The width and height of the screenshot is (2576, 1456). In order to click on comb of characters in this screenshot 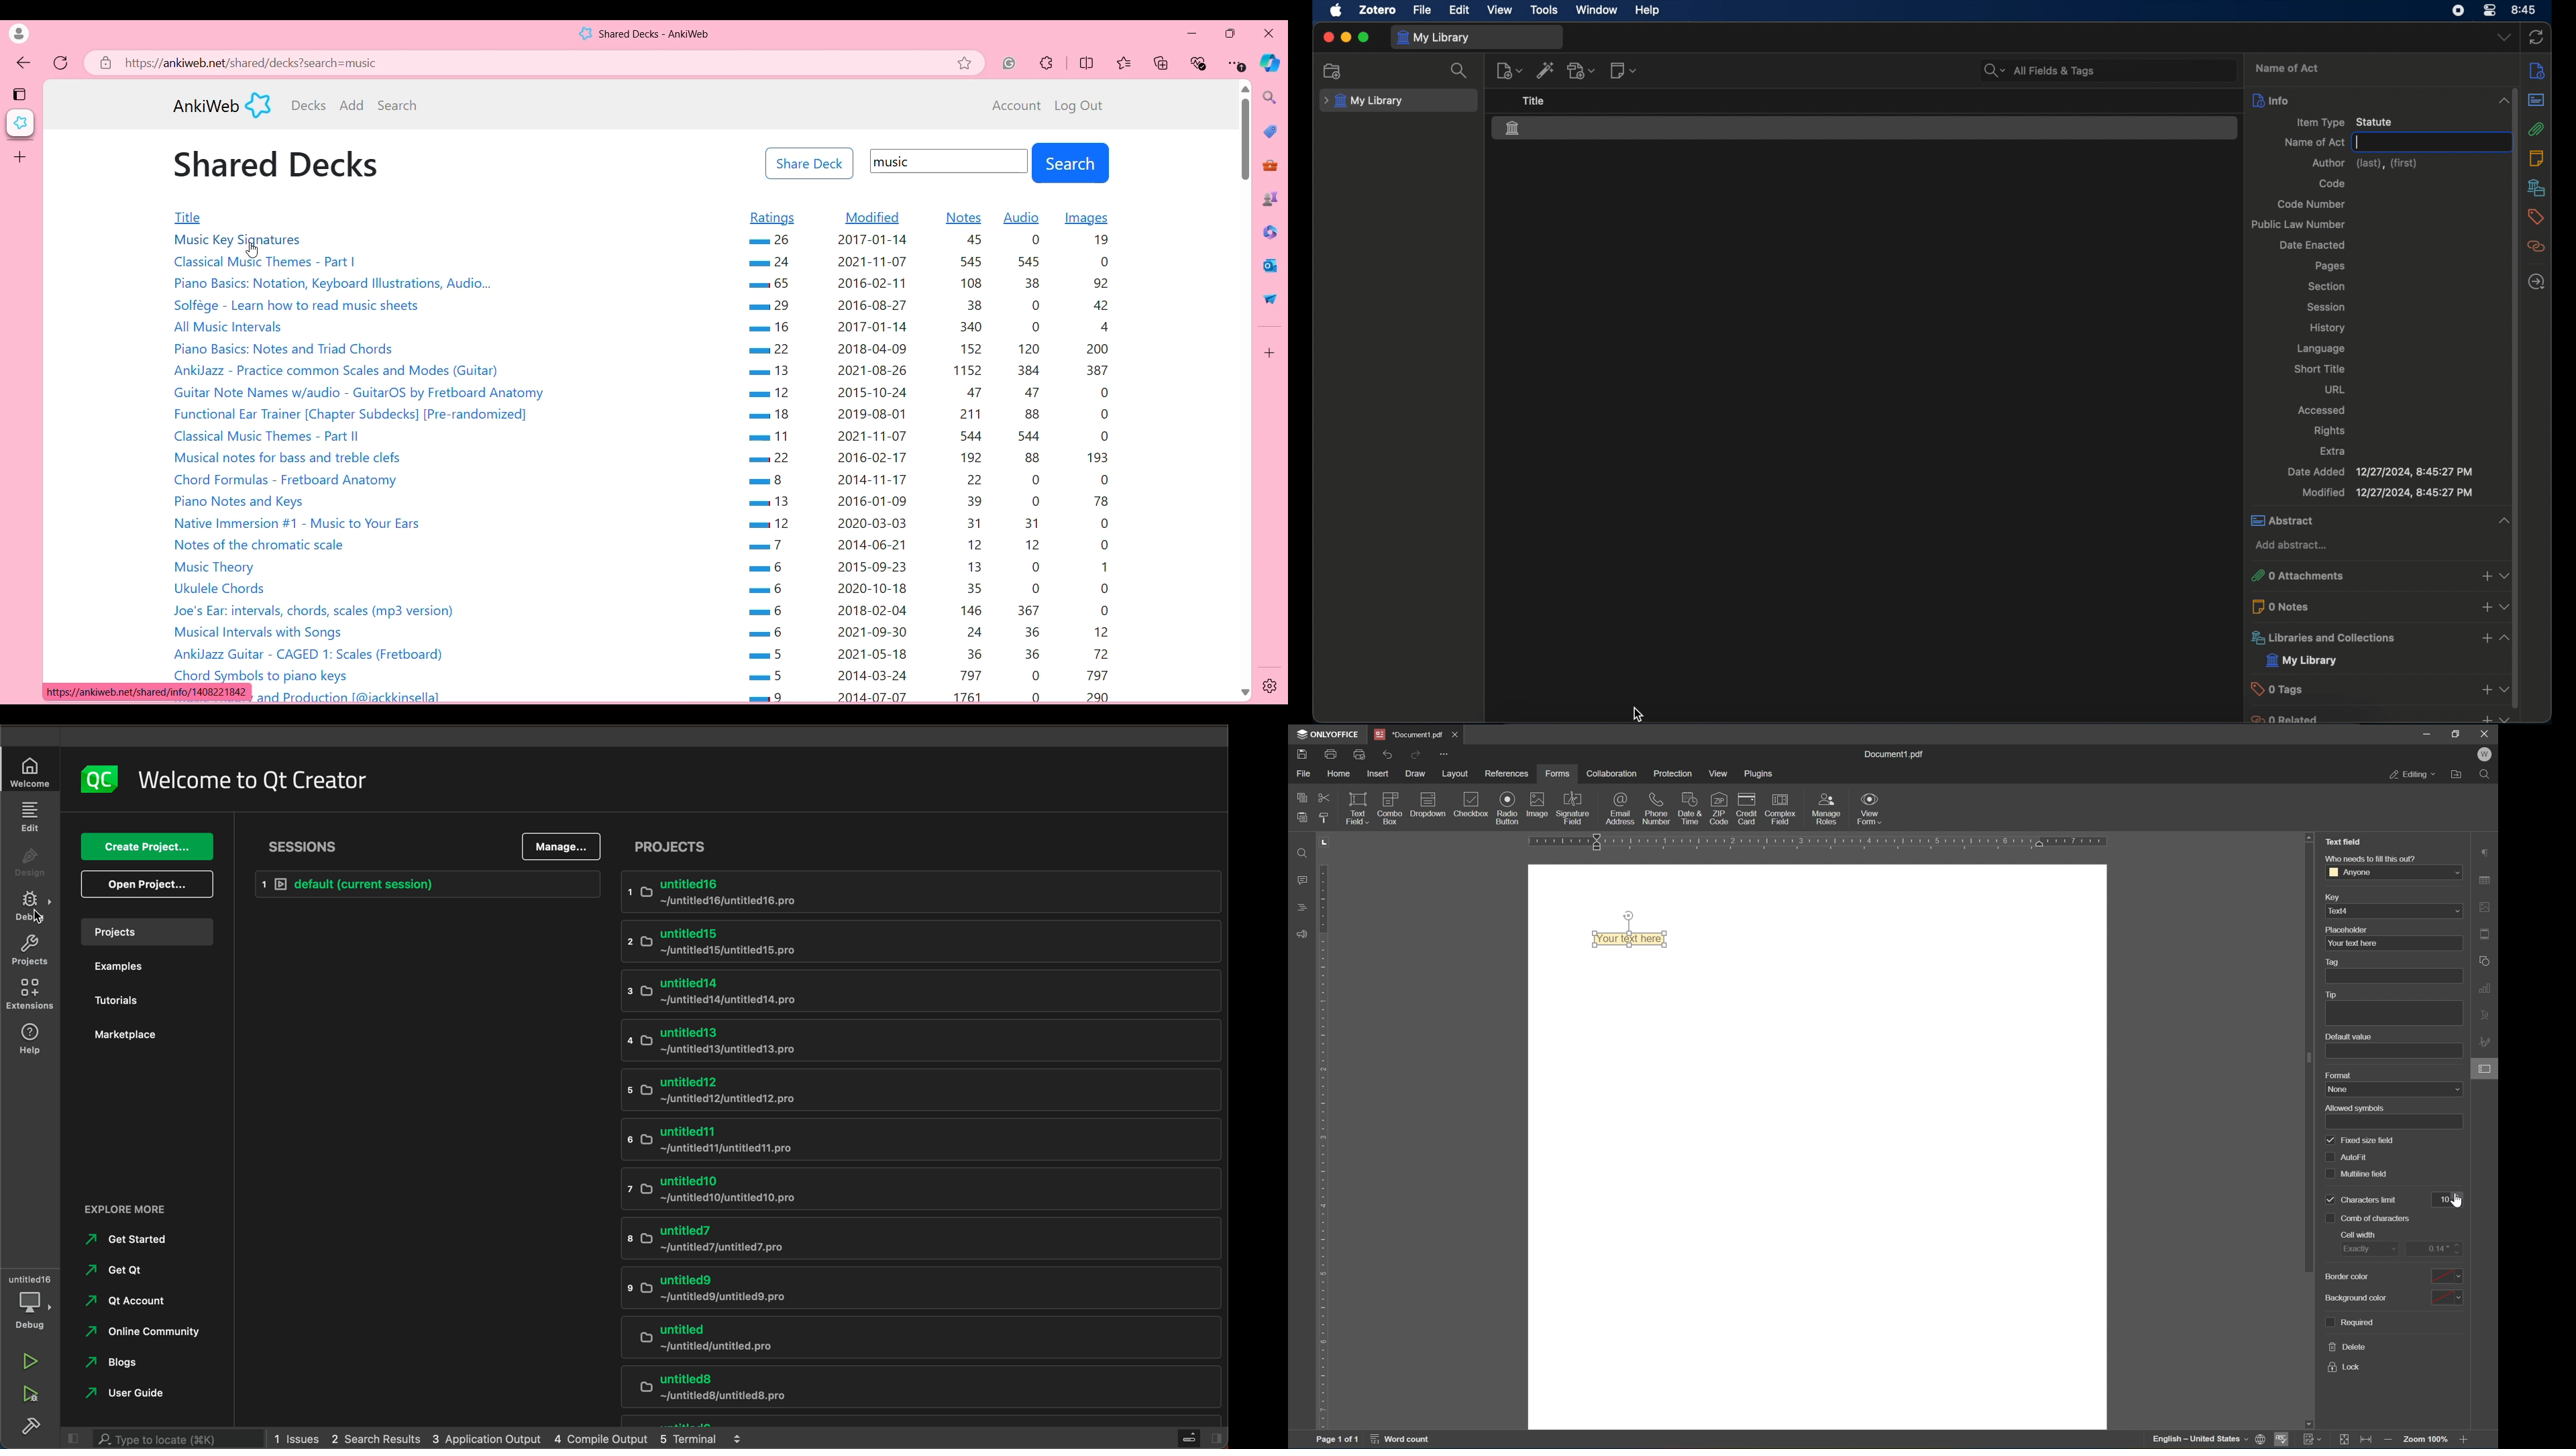, I will do `click(2379, 1219)`.